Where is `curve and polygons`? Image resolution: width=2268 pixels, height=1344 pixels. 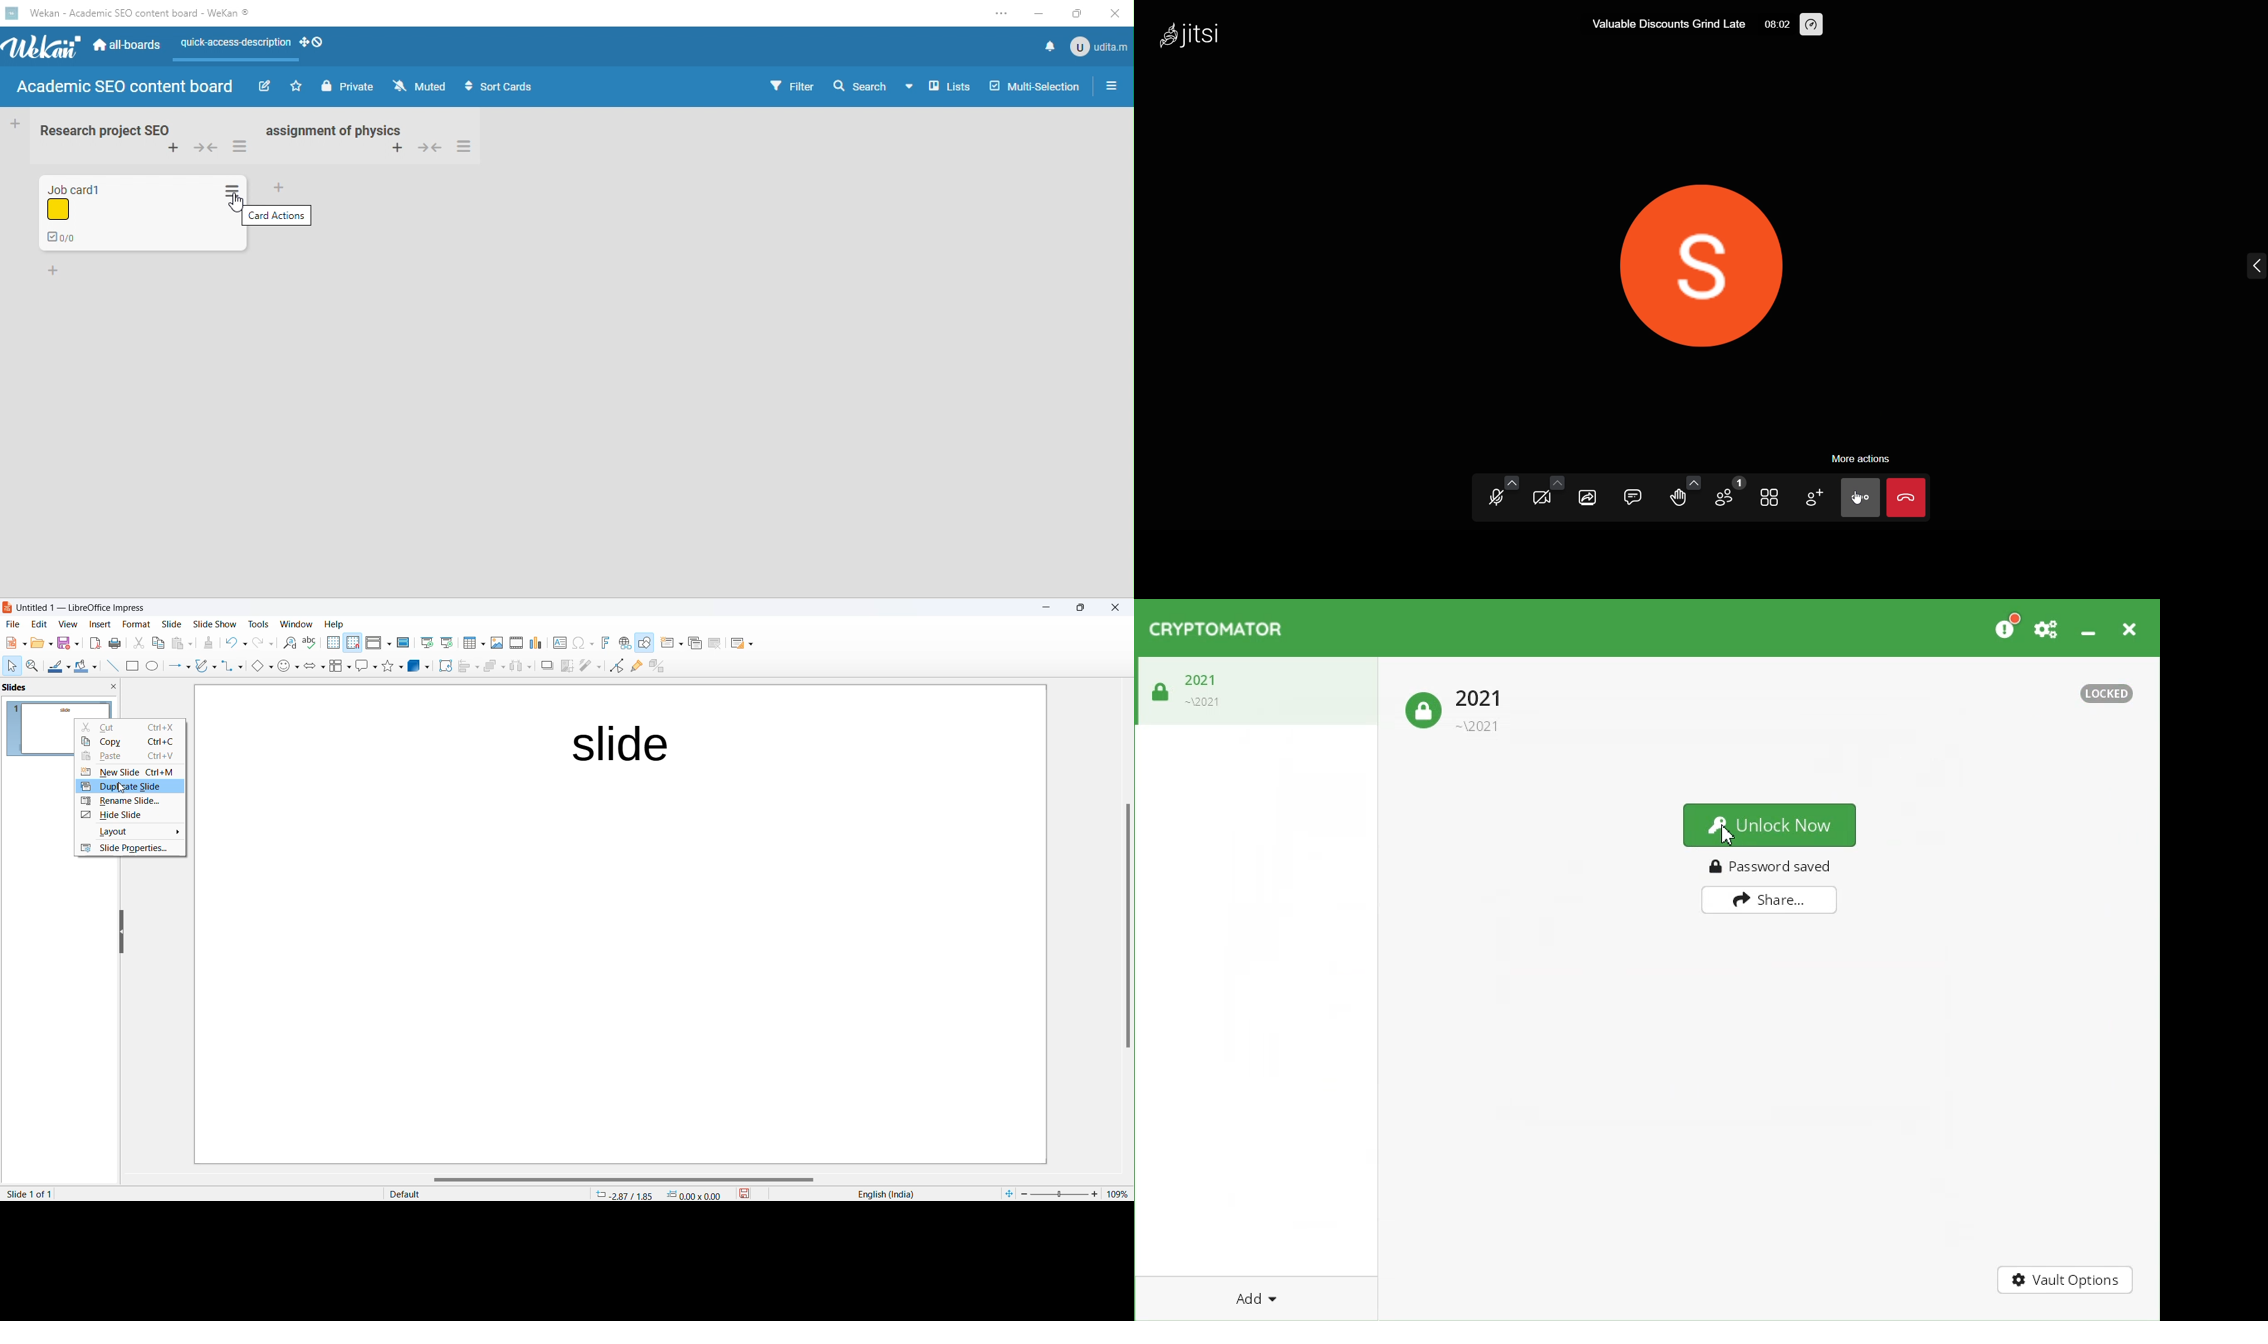
curve and polygons is located at coordinates (204, 666).